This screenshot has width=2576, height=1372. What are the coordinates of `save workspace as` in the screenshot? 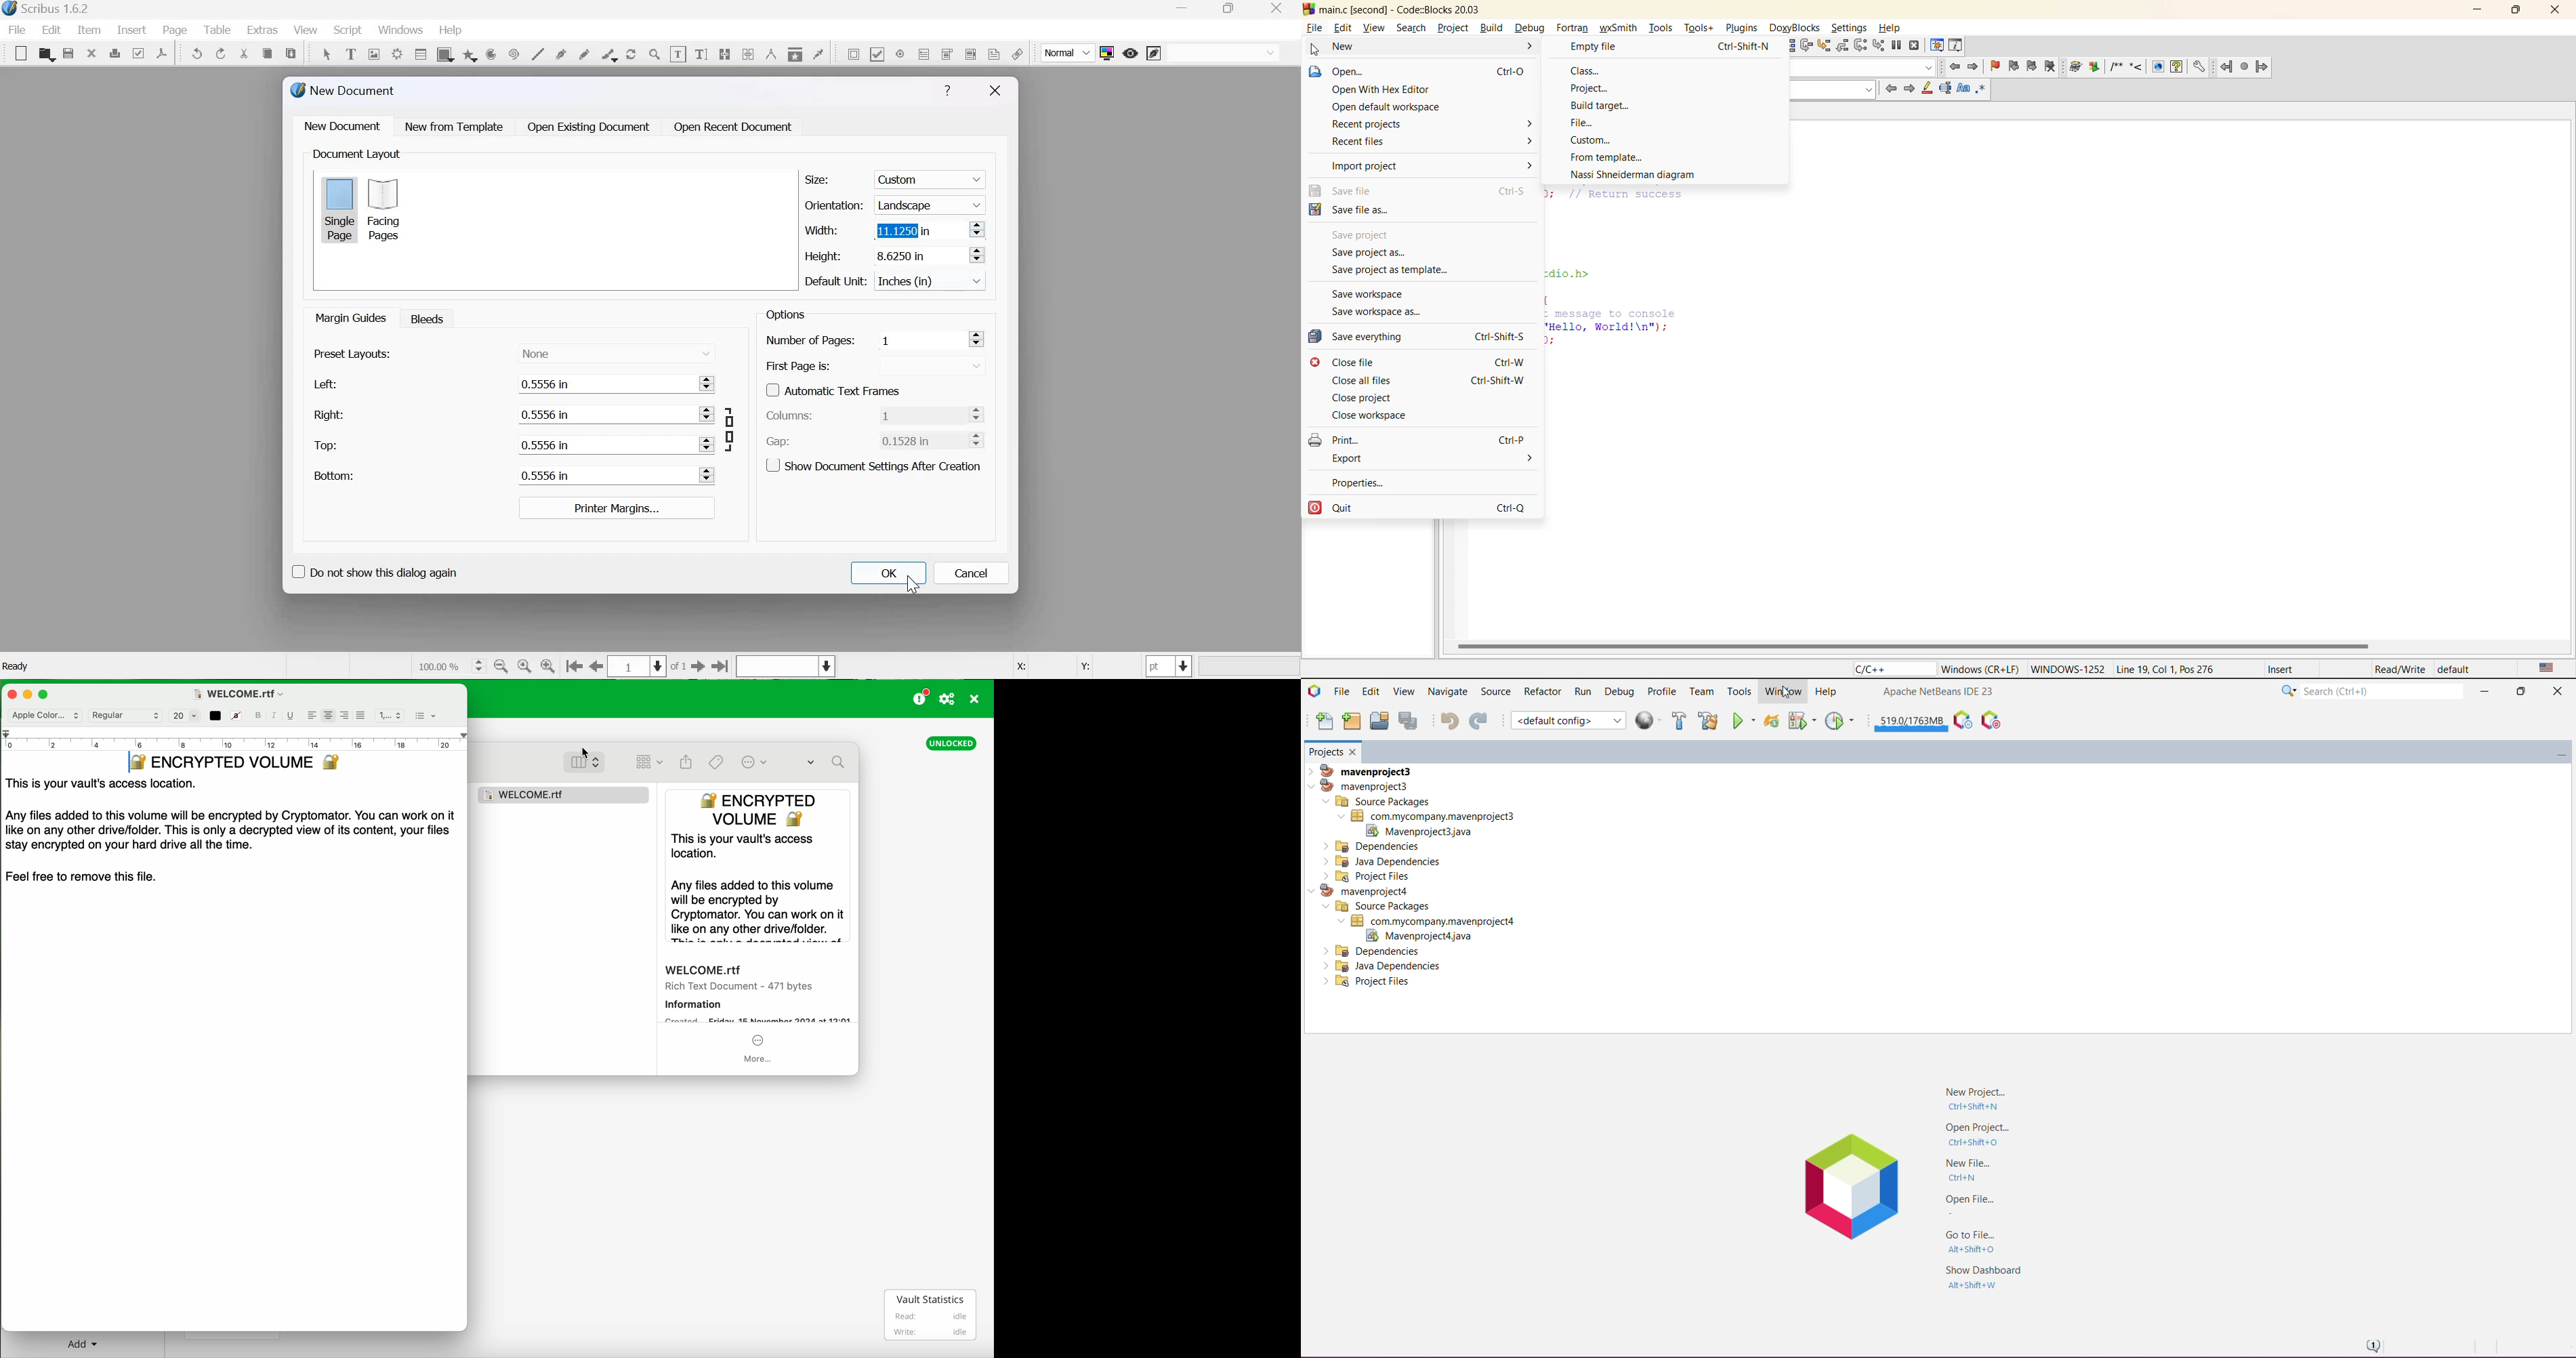 It's located at (1381, 312).